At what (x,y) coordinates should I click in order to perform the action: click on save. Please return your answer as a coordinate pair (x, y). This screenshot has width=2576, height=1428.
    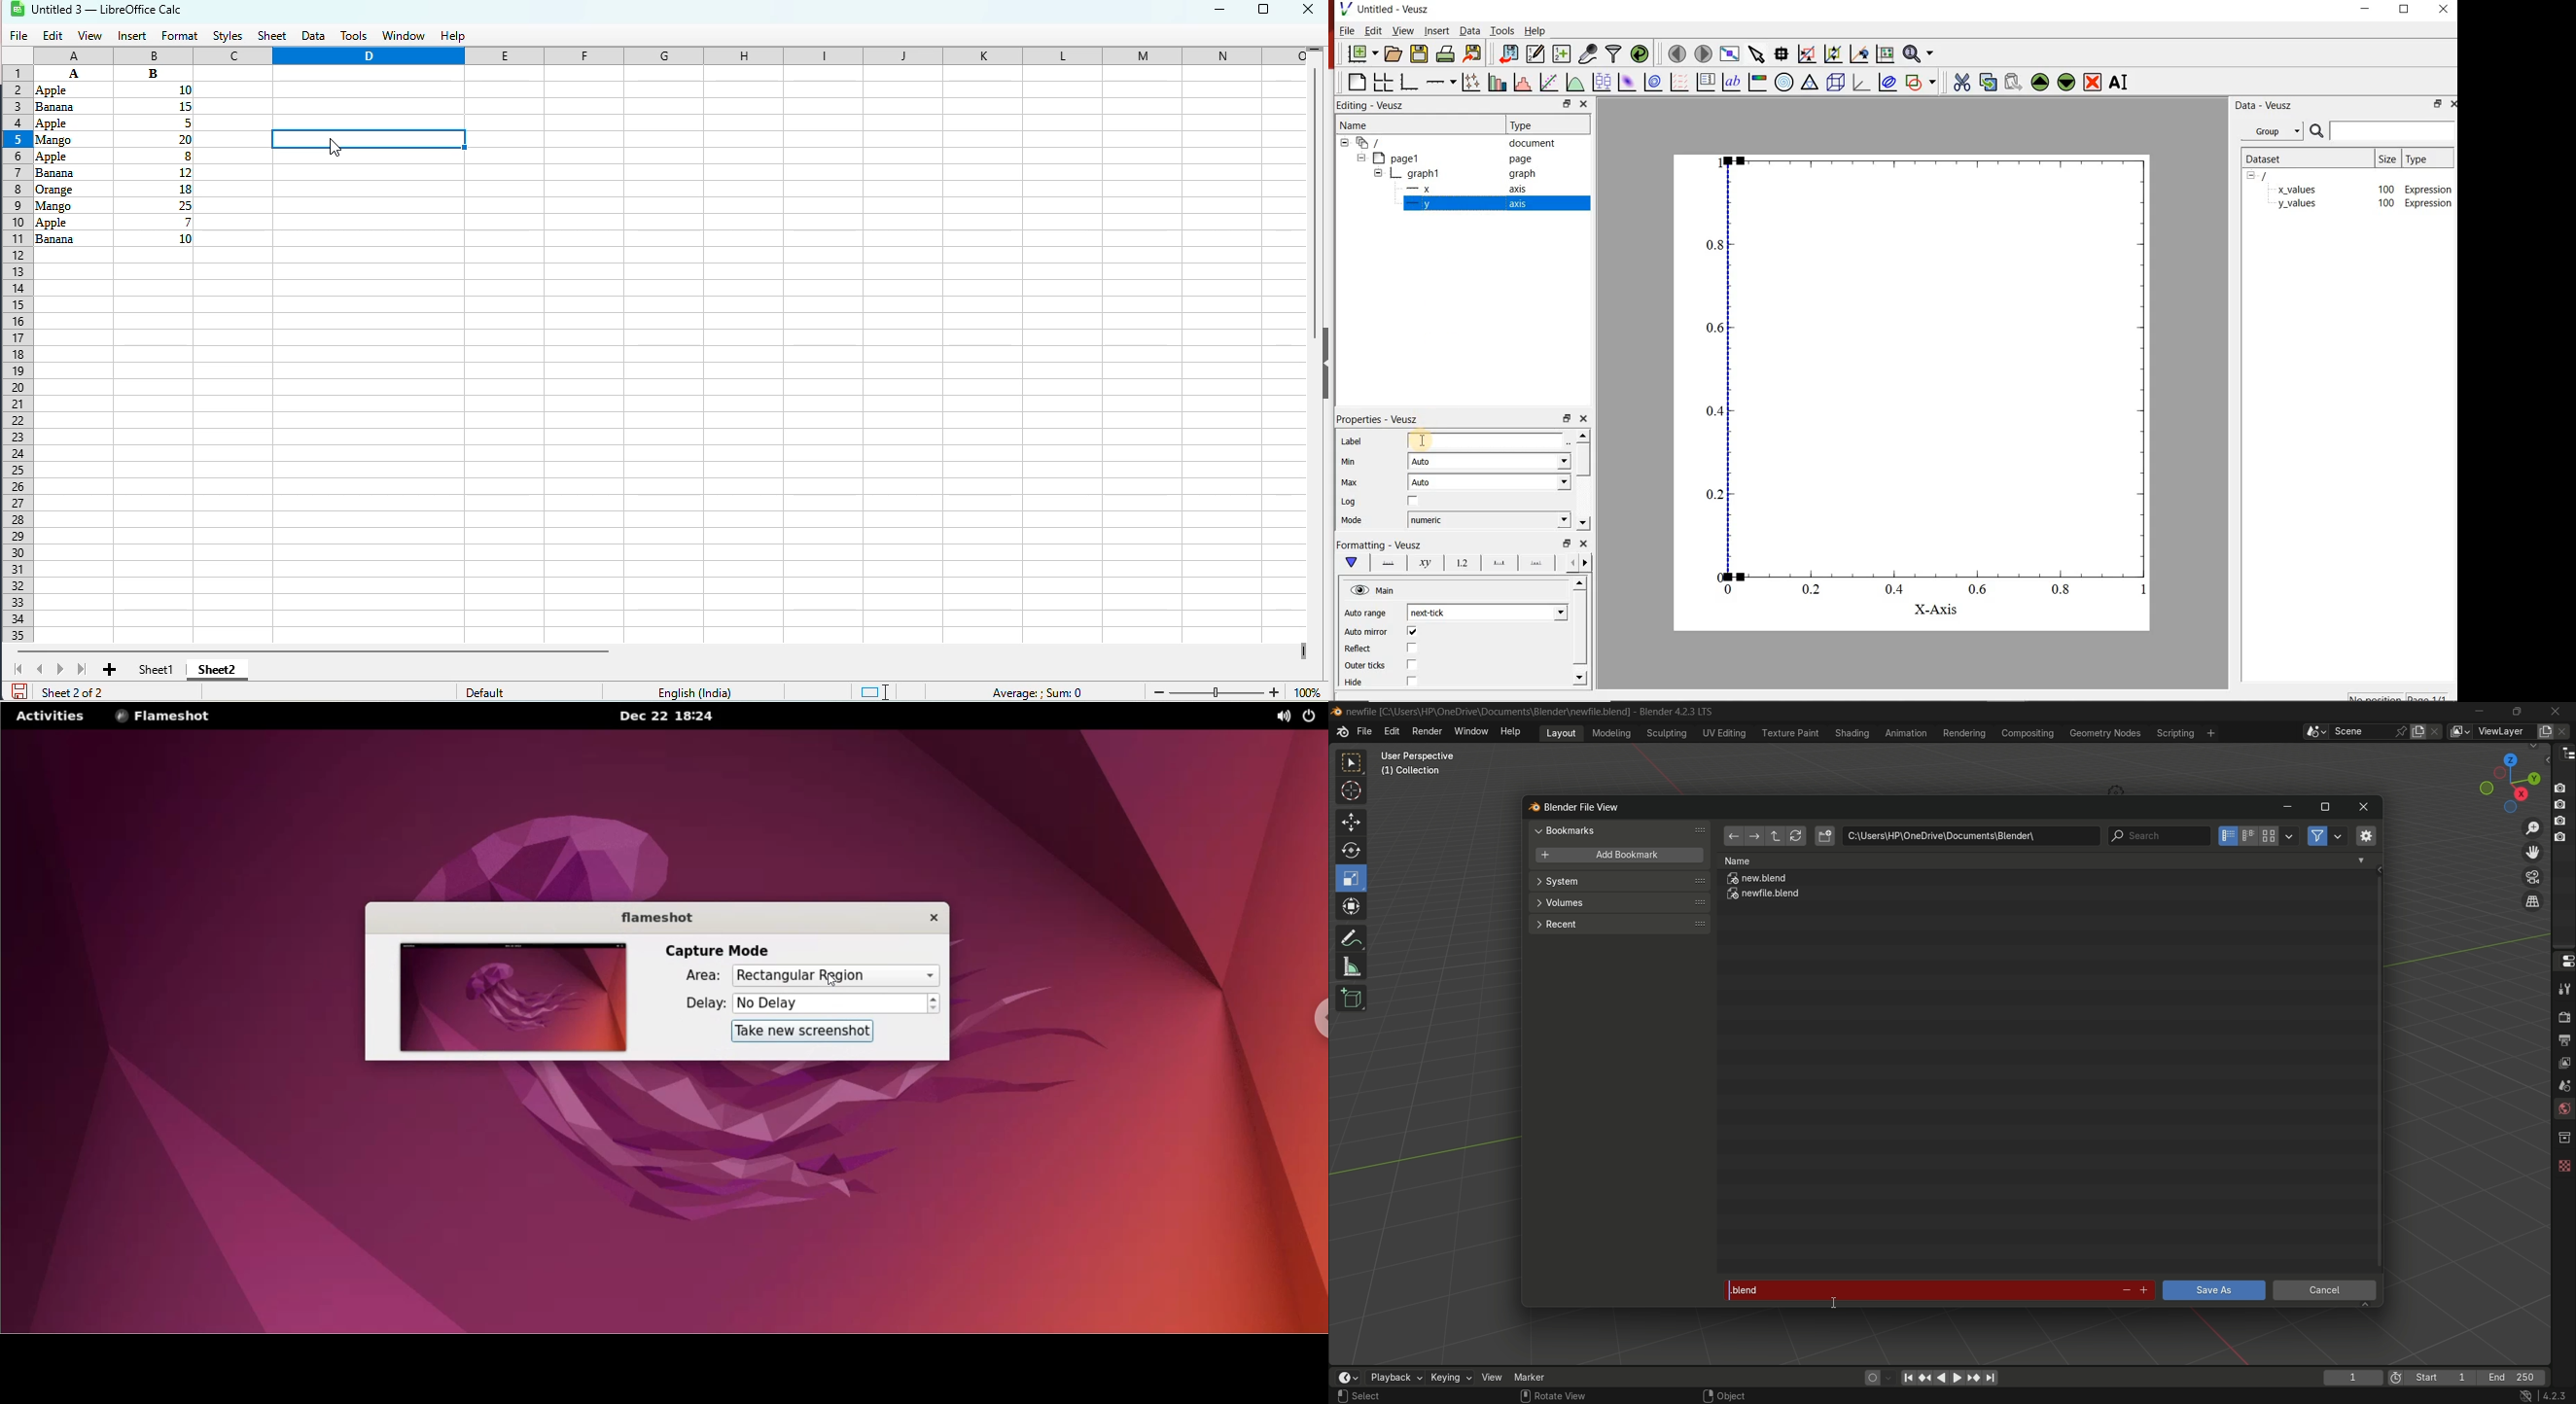
    Looking at the image, I should click on (1420, 53).